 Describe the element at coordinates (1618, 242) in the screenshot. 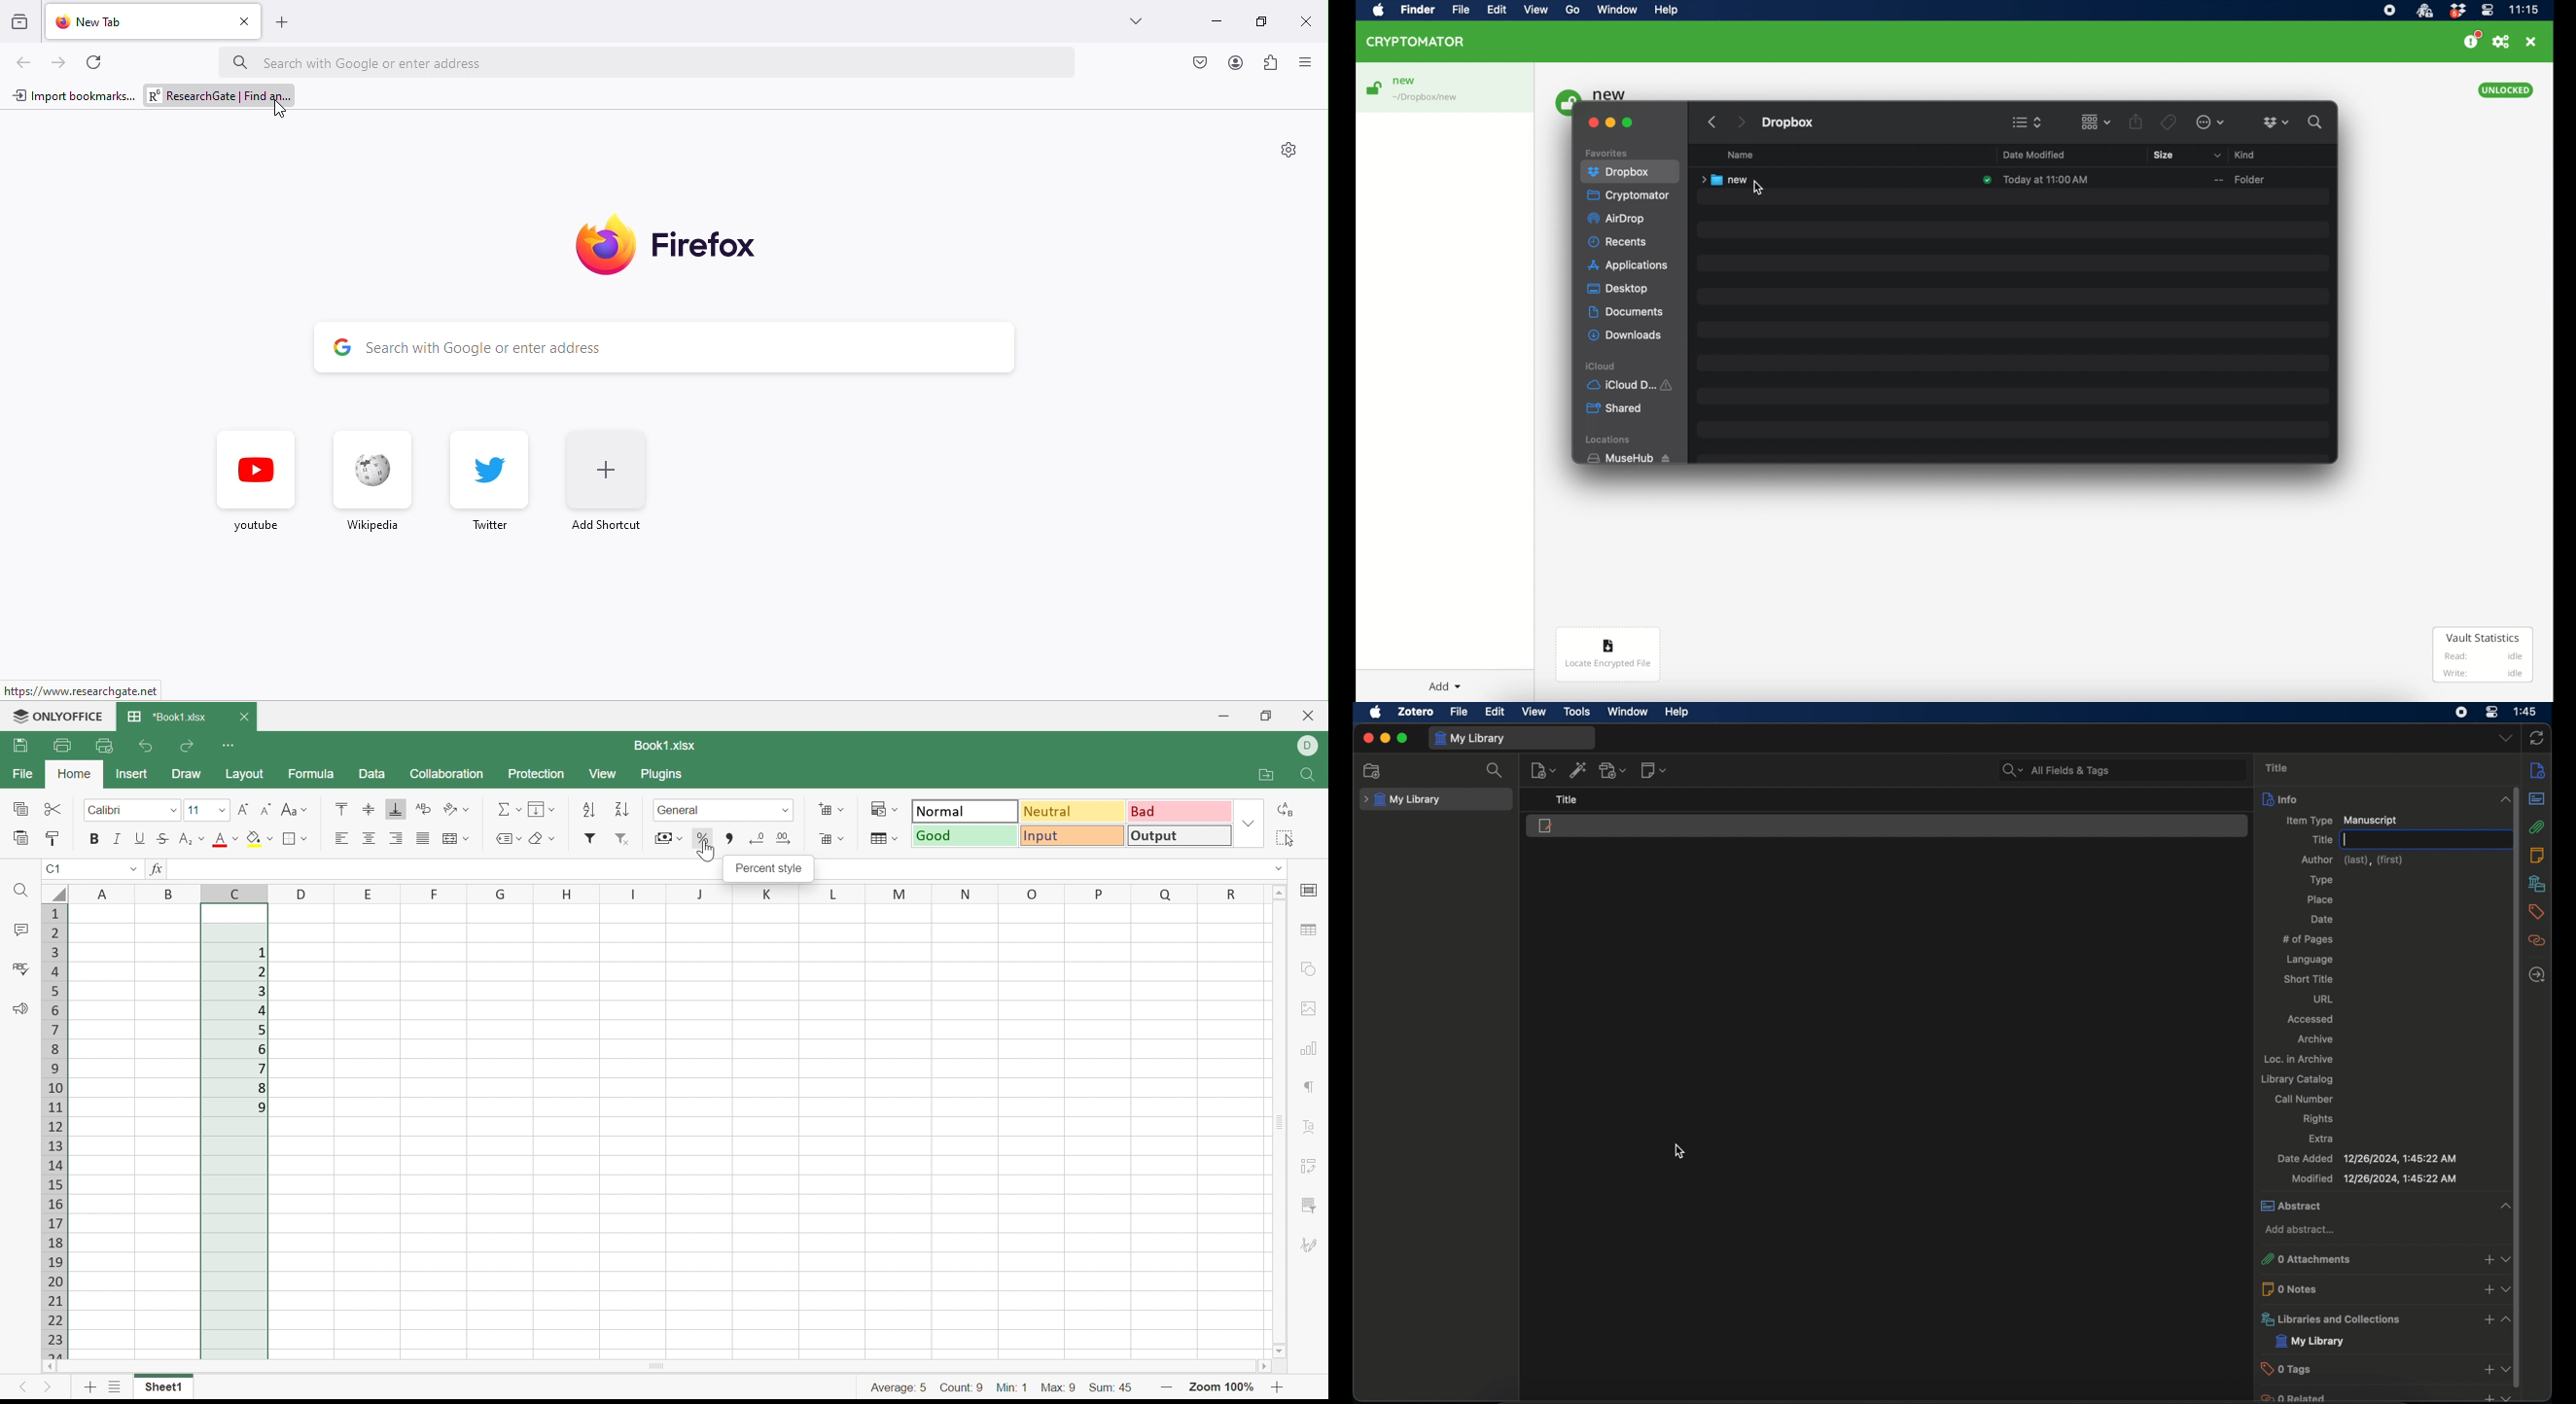

I see `recents` at that location.